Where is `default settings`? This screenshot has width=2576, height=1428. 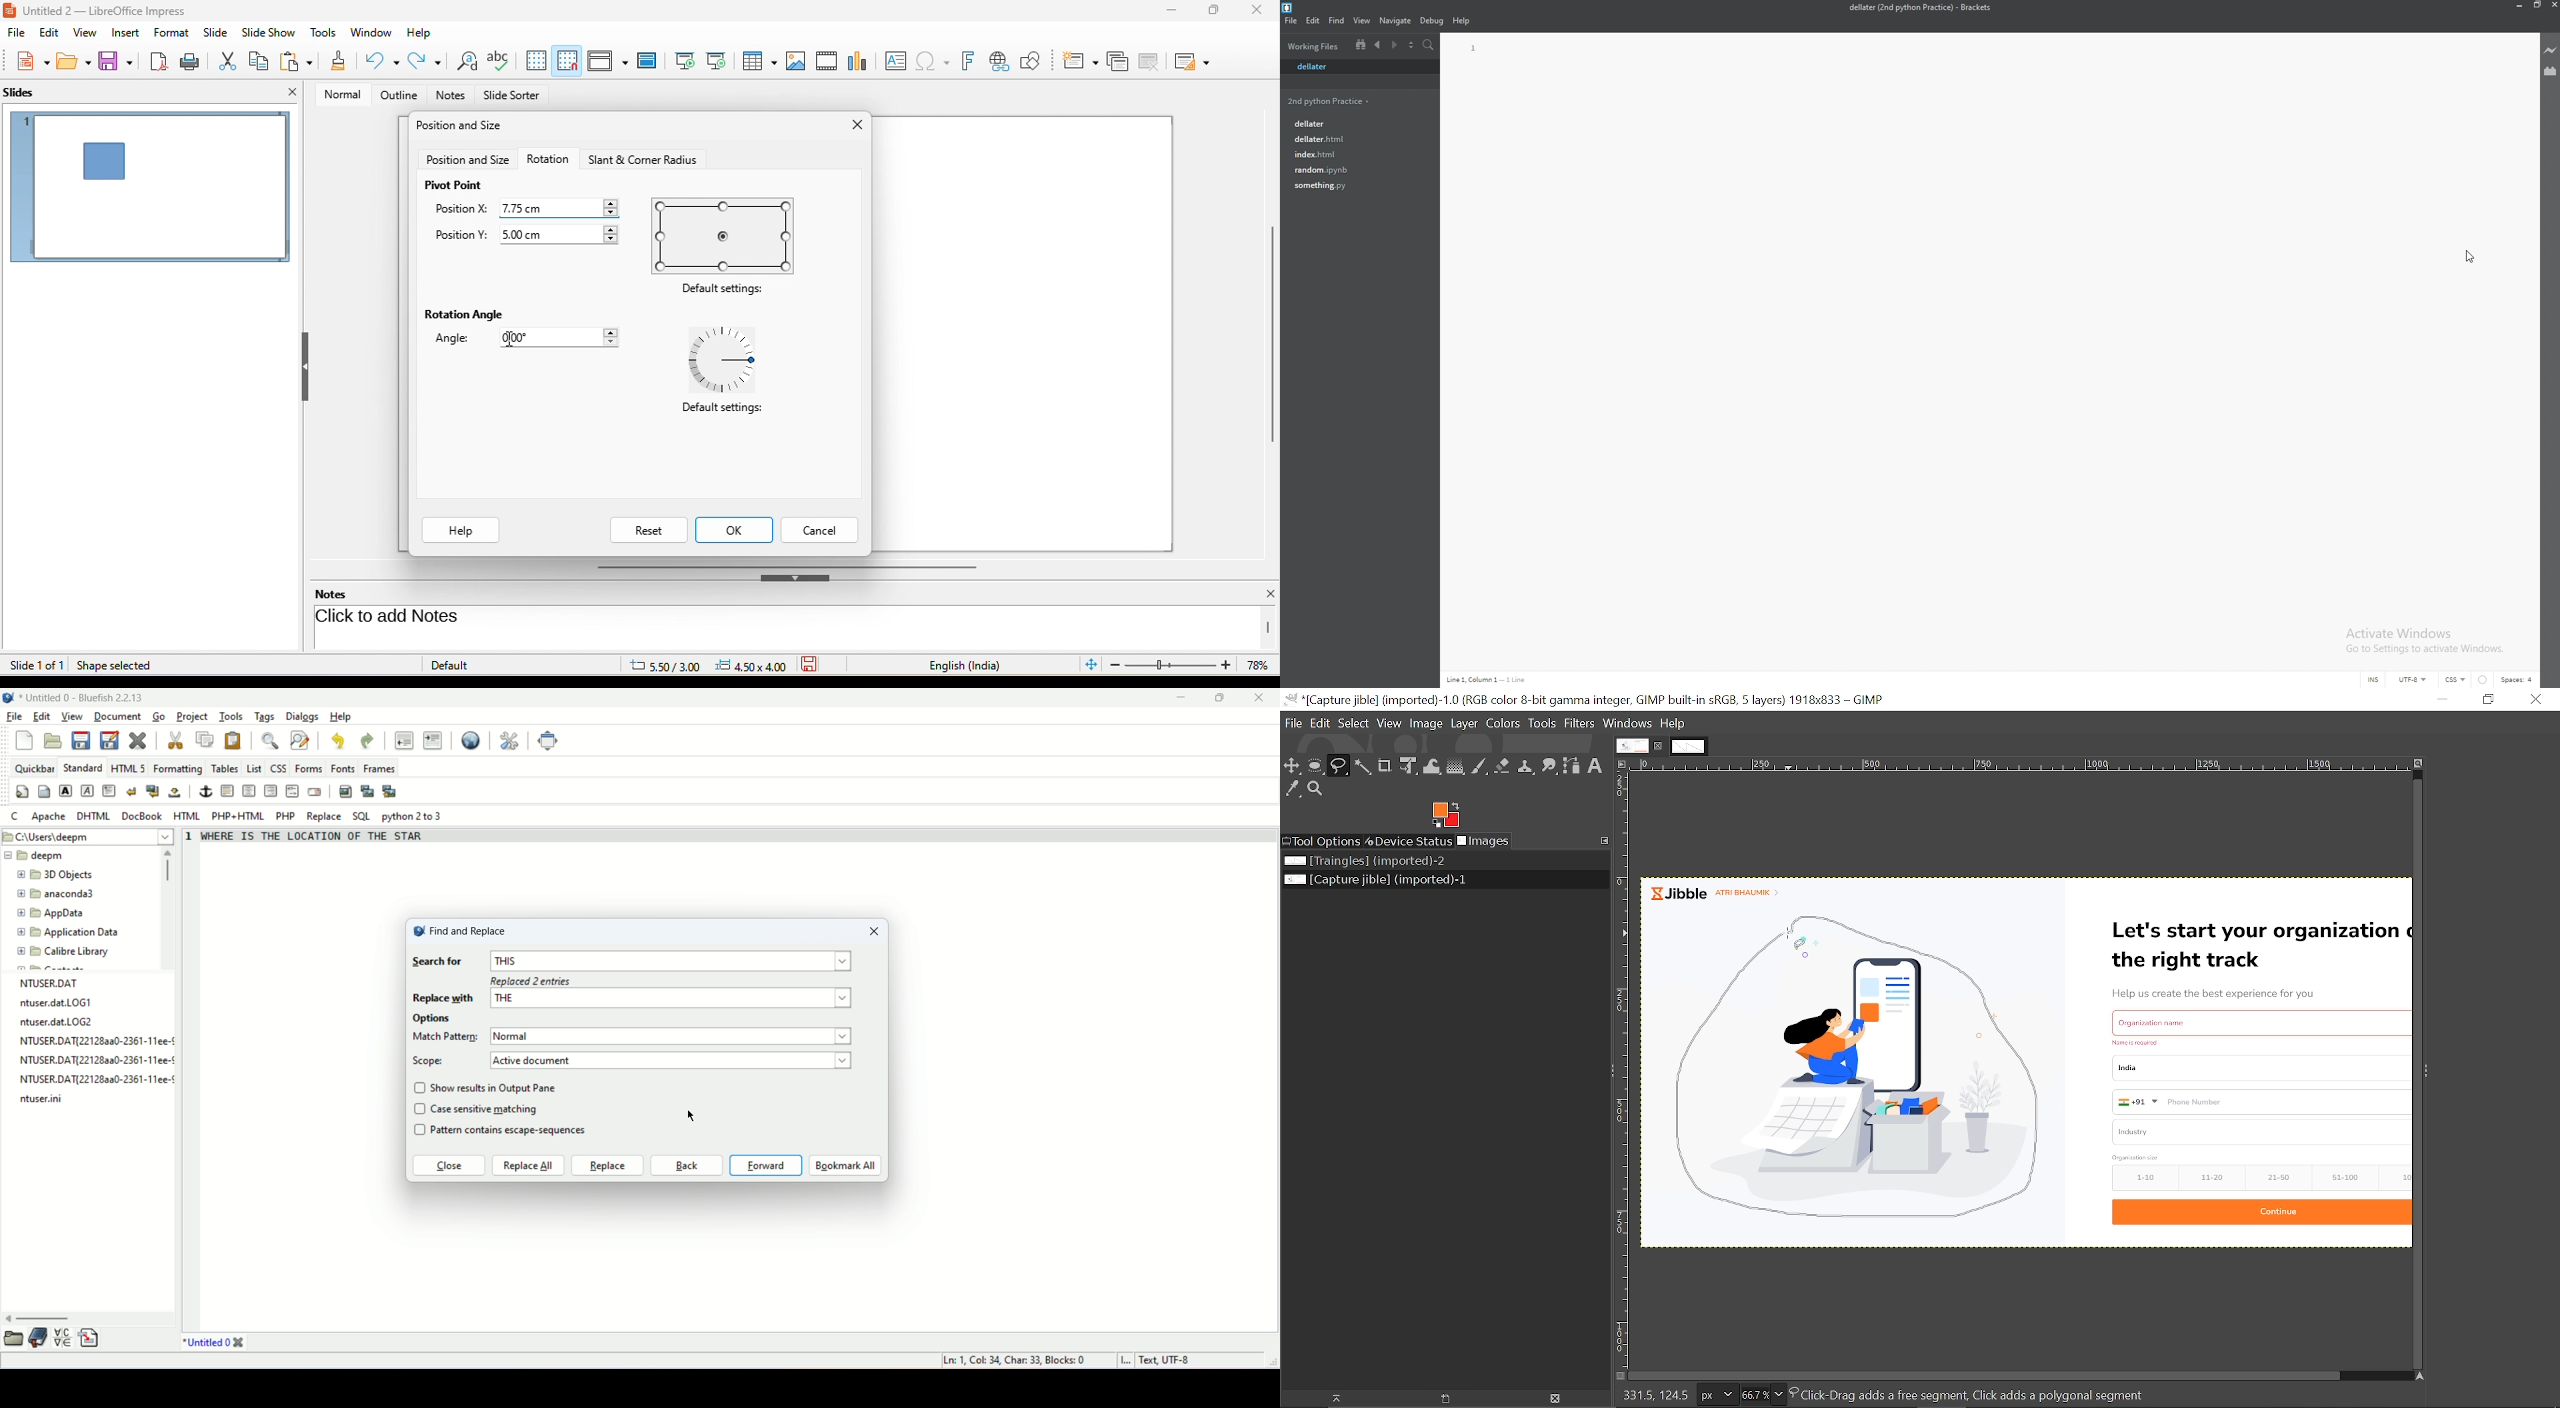 default settings is located at coordinates (721, 412).